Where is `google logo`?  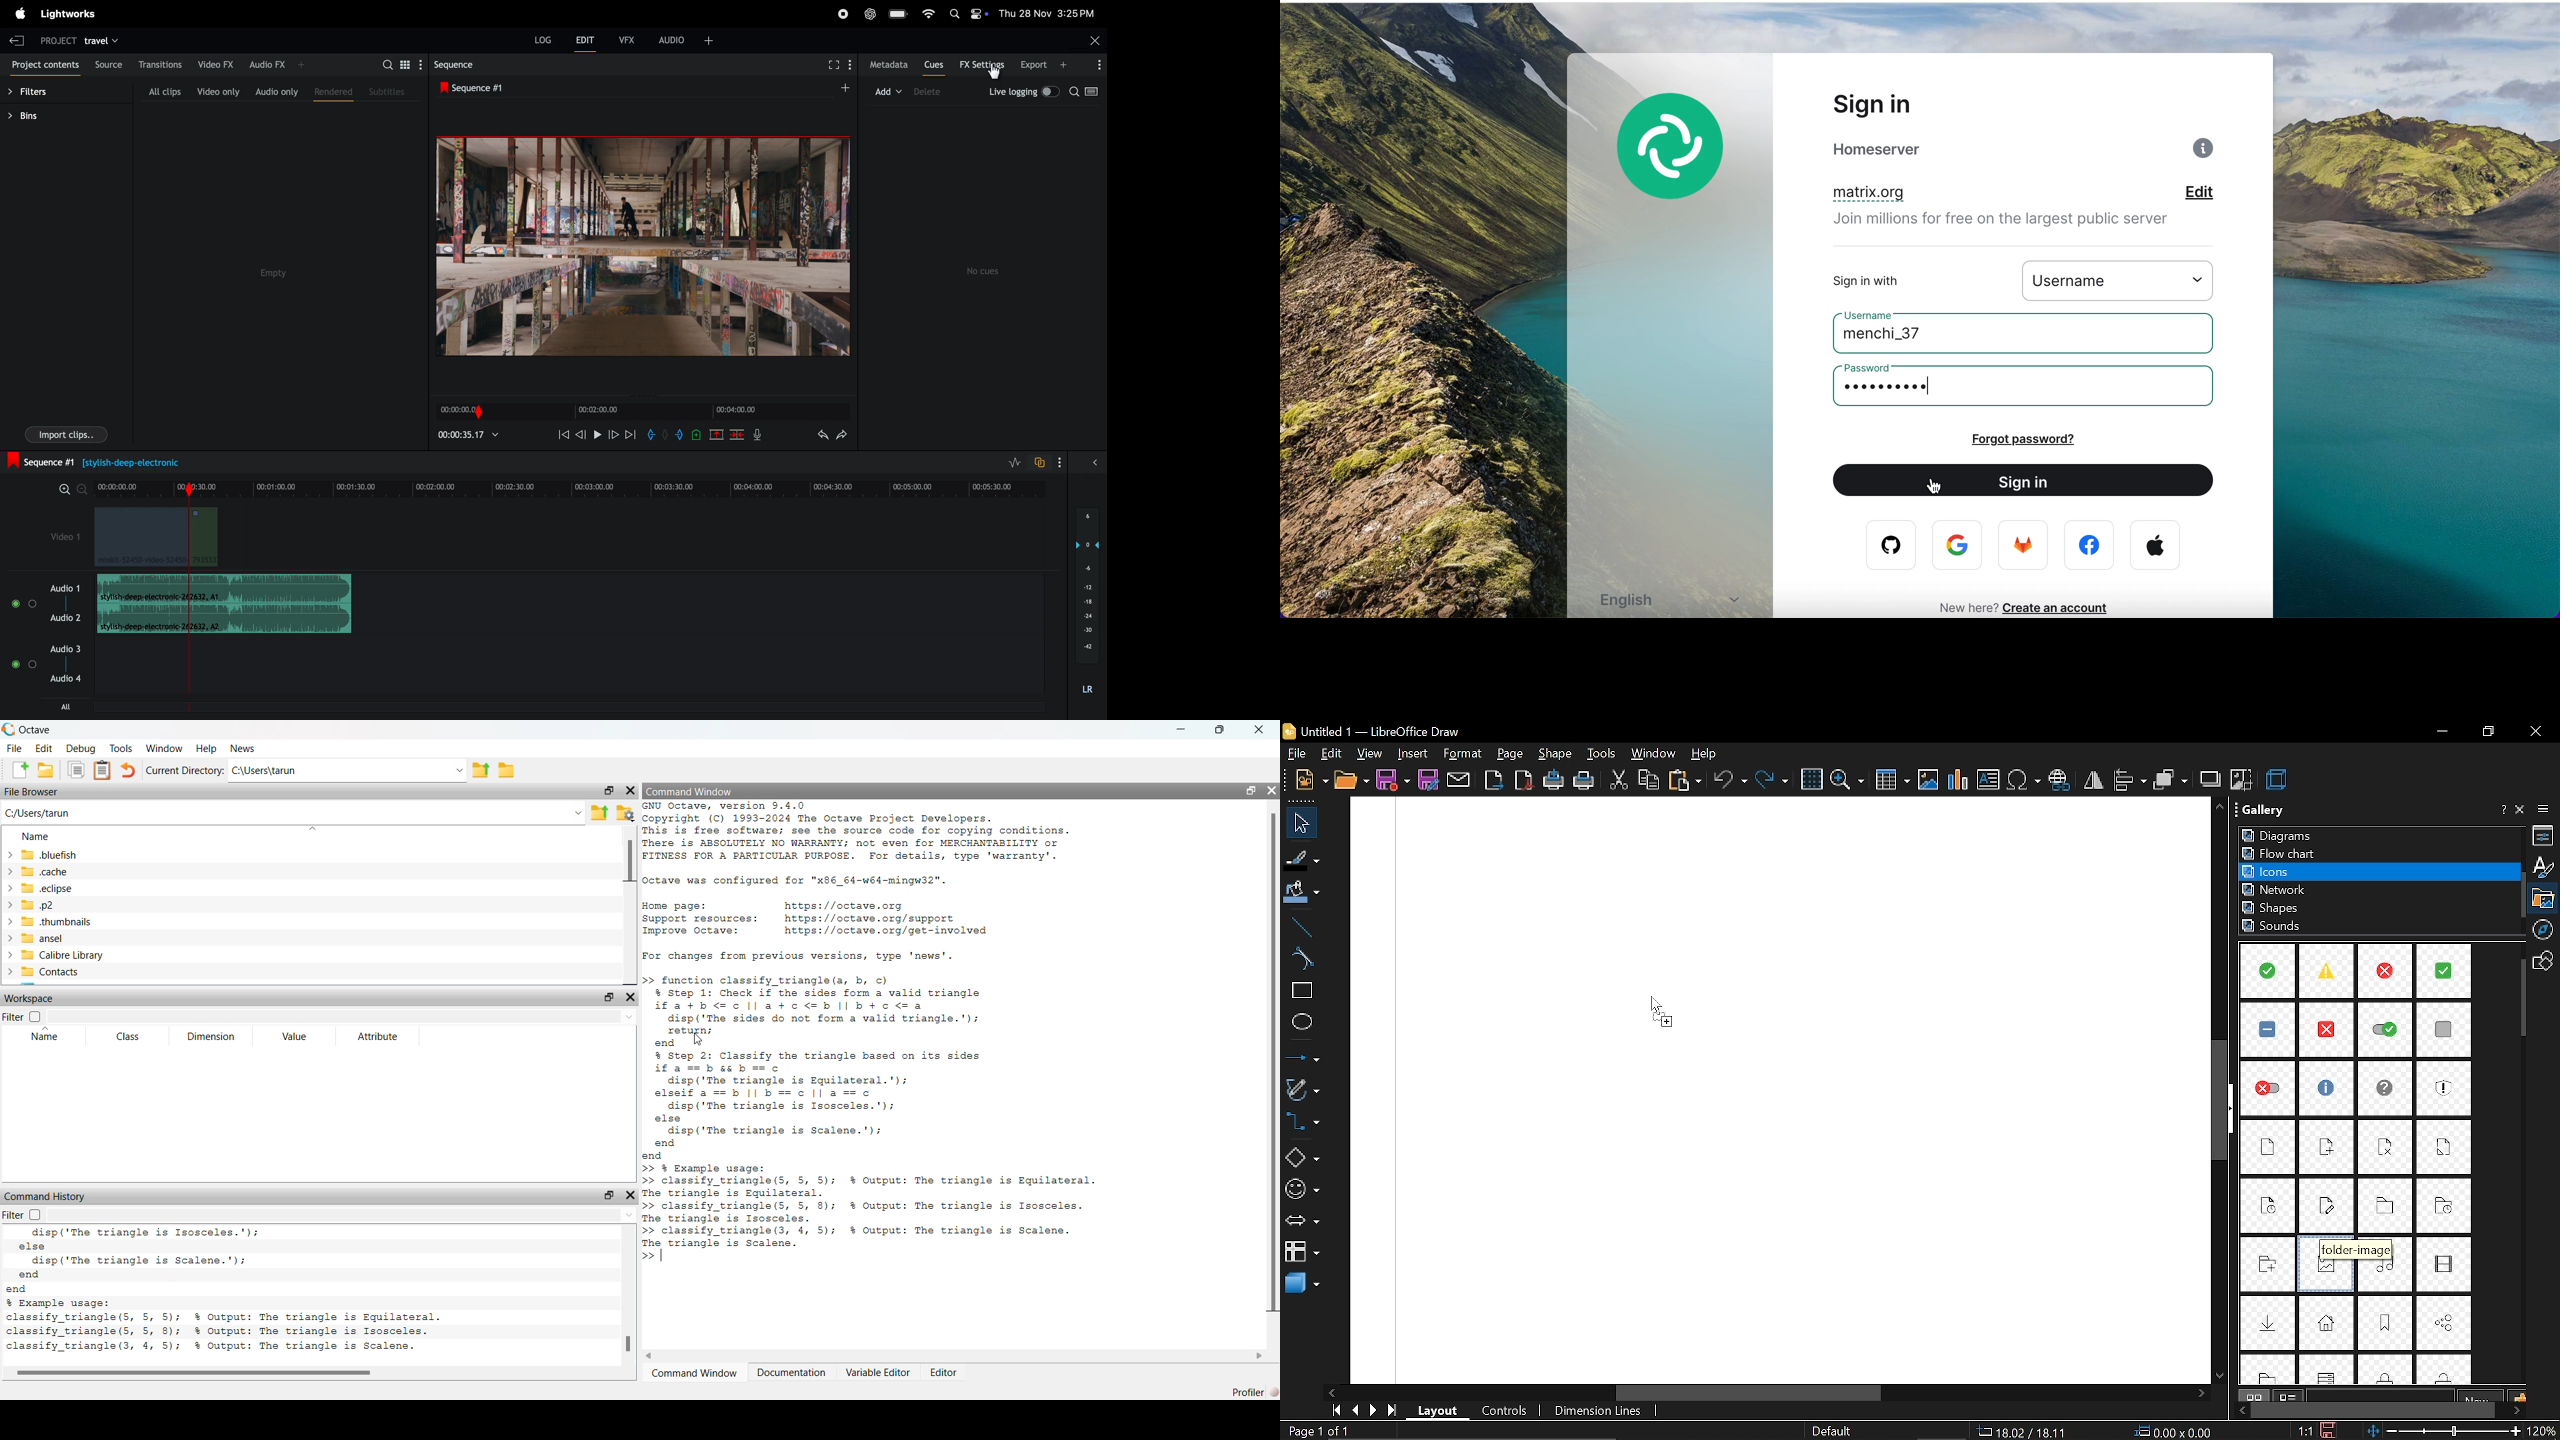 google logo is located at coordinates (1960, 546).